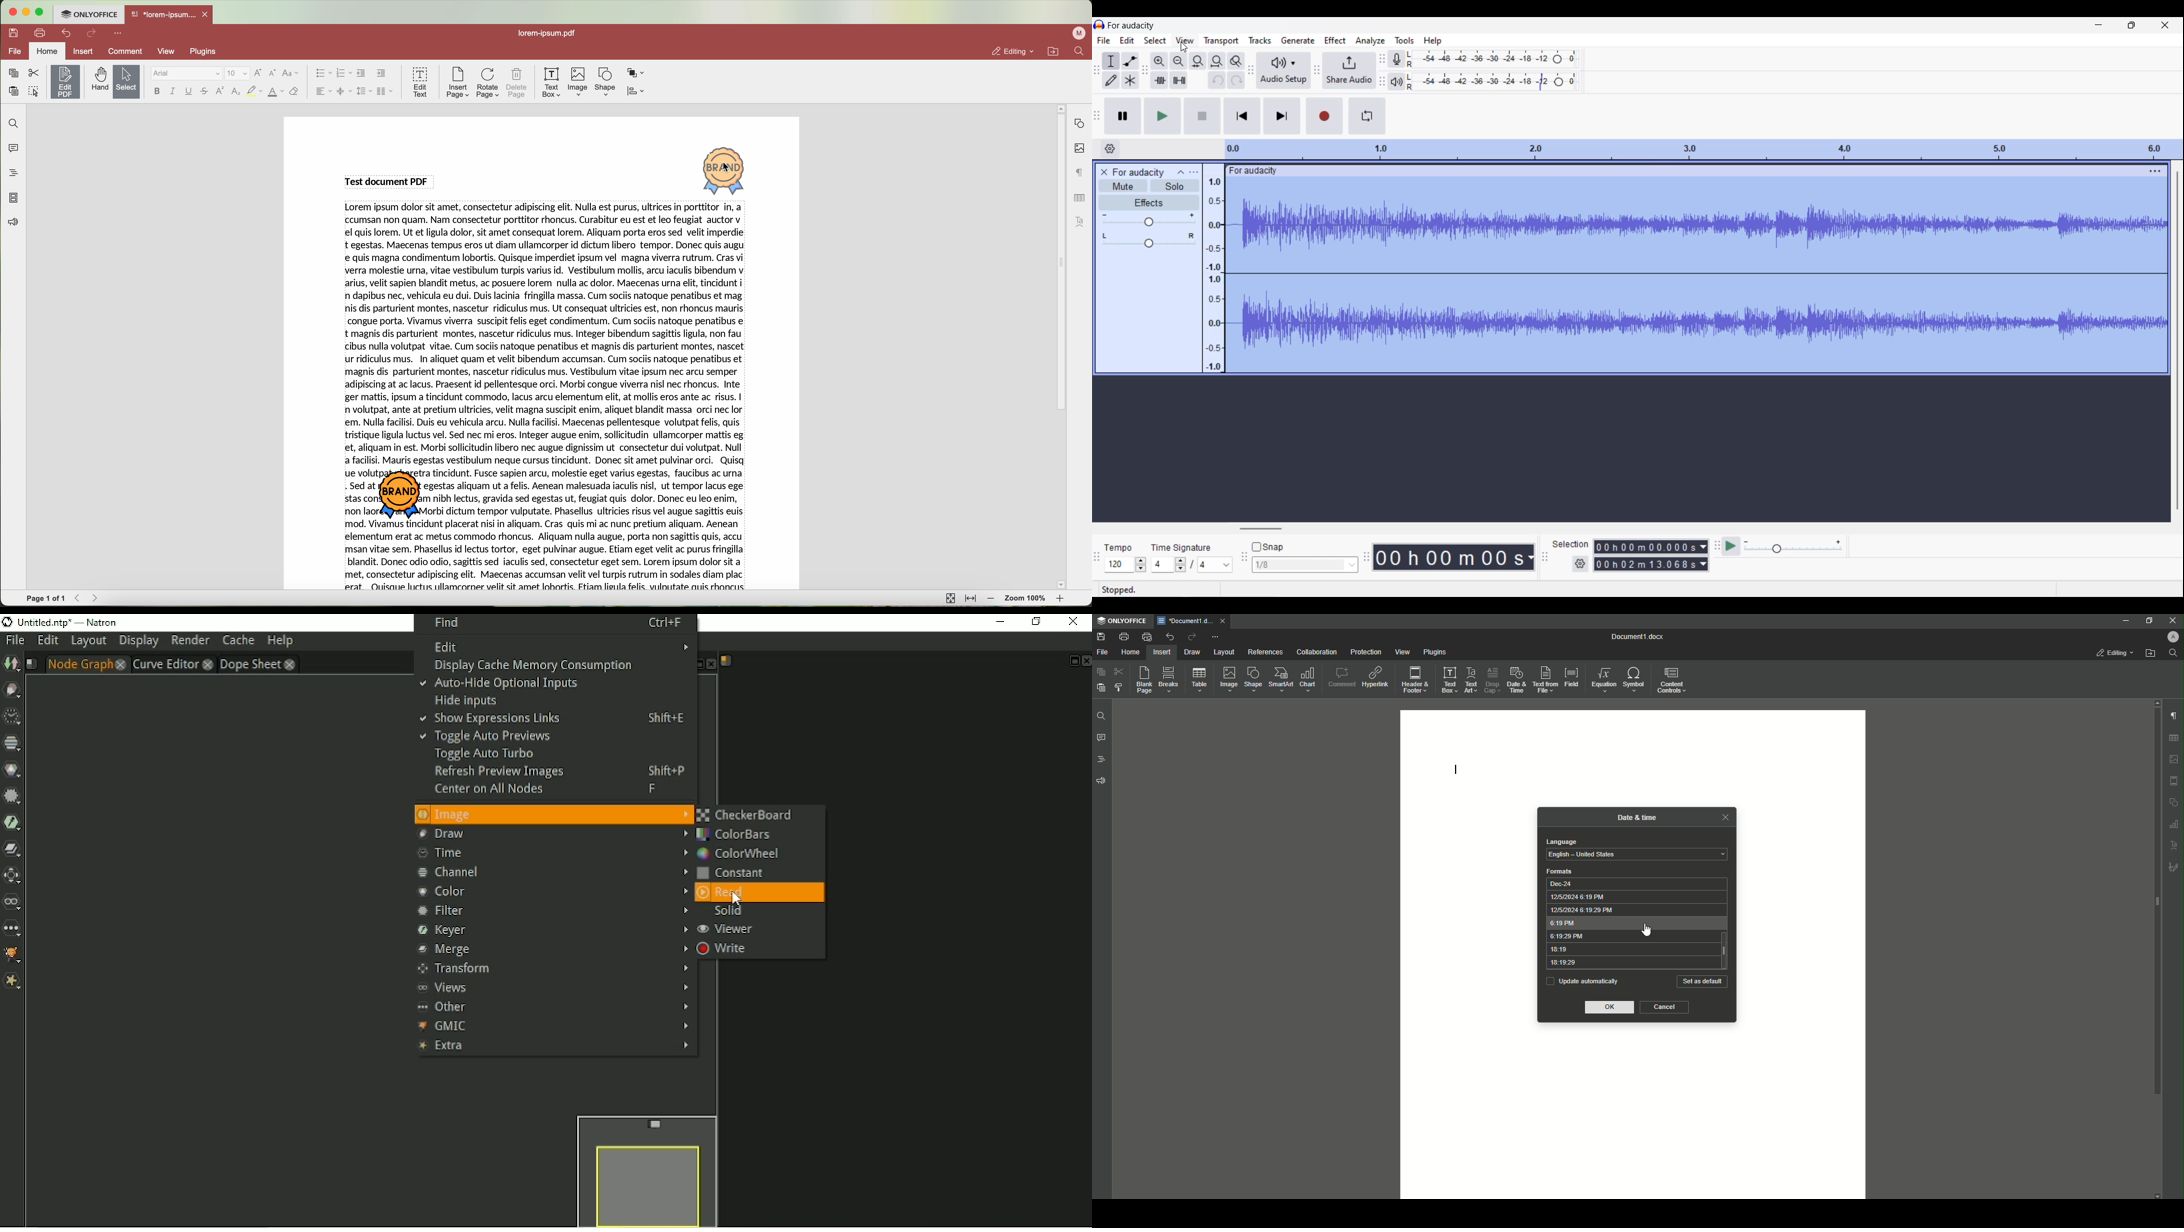  What do you see at coordinates (1279, 680) in the screenshot?
I see `SmartArt` at bounding box center [1279, 680].